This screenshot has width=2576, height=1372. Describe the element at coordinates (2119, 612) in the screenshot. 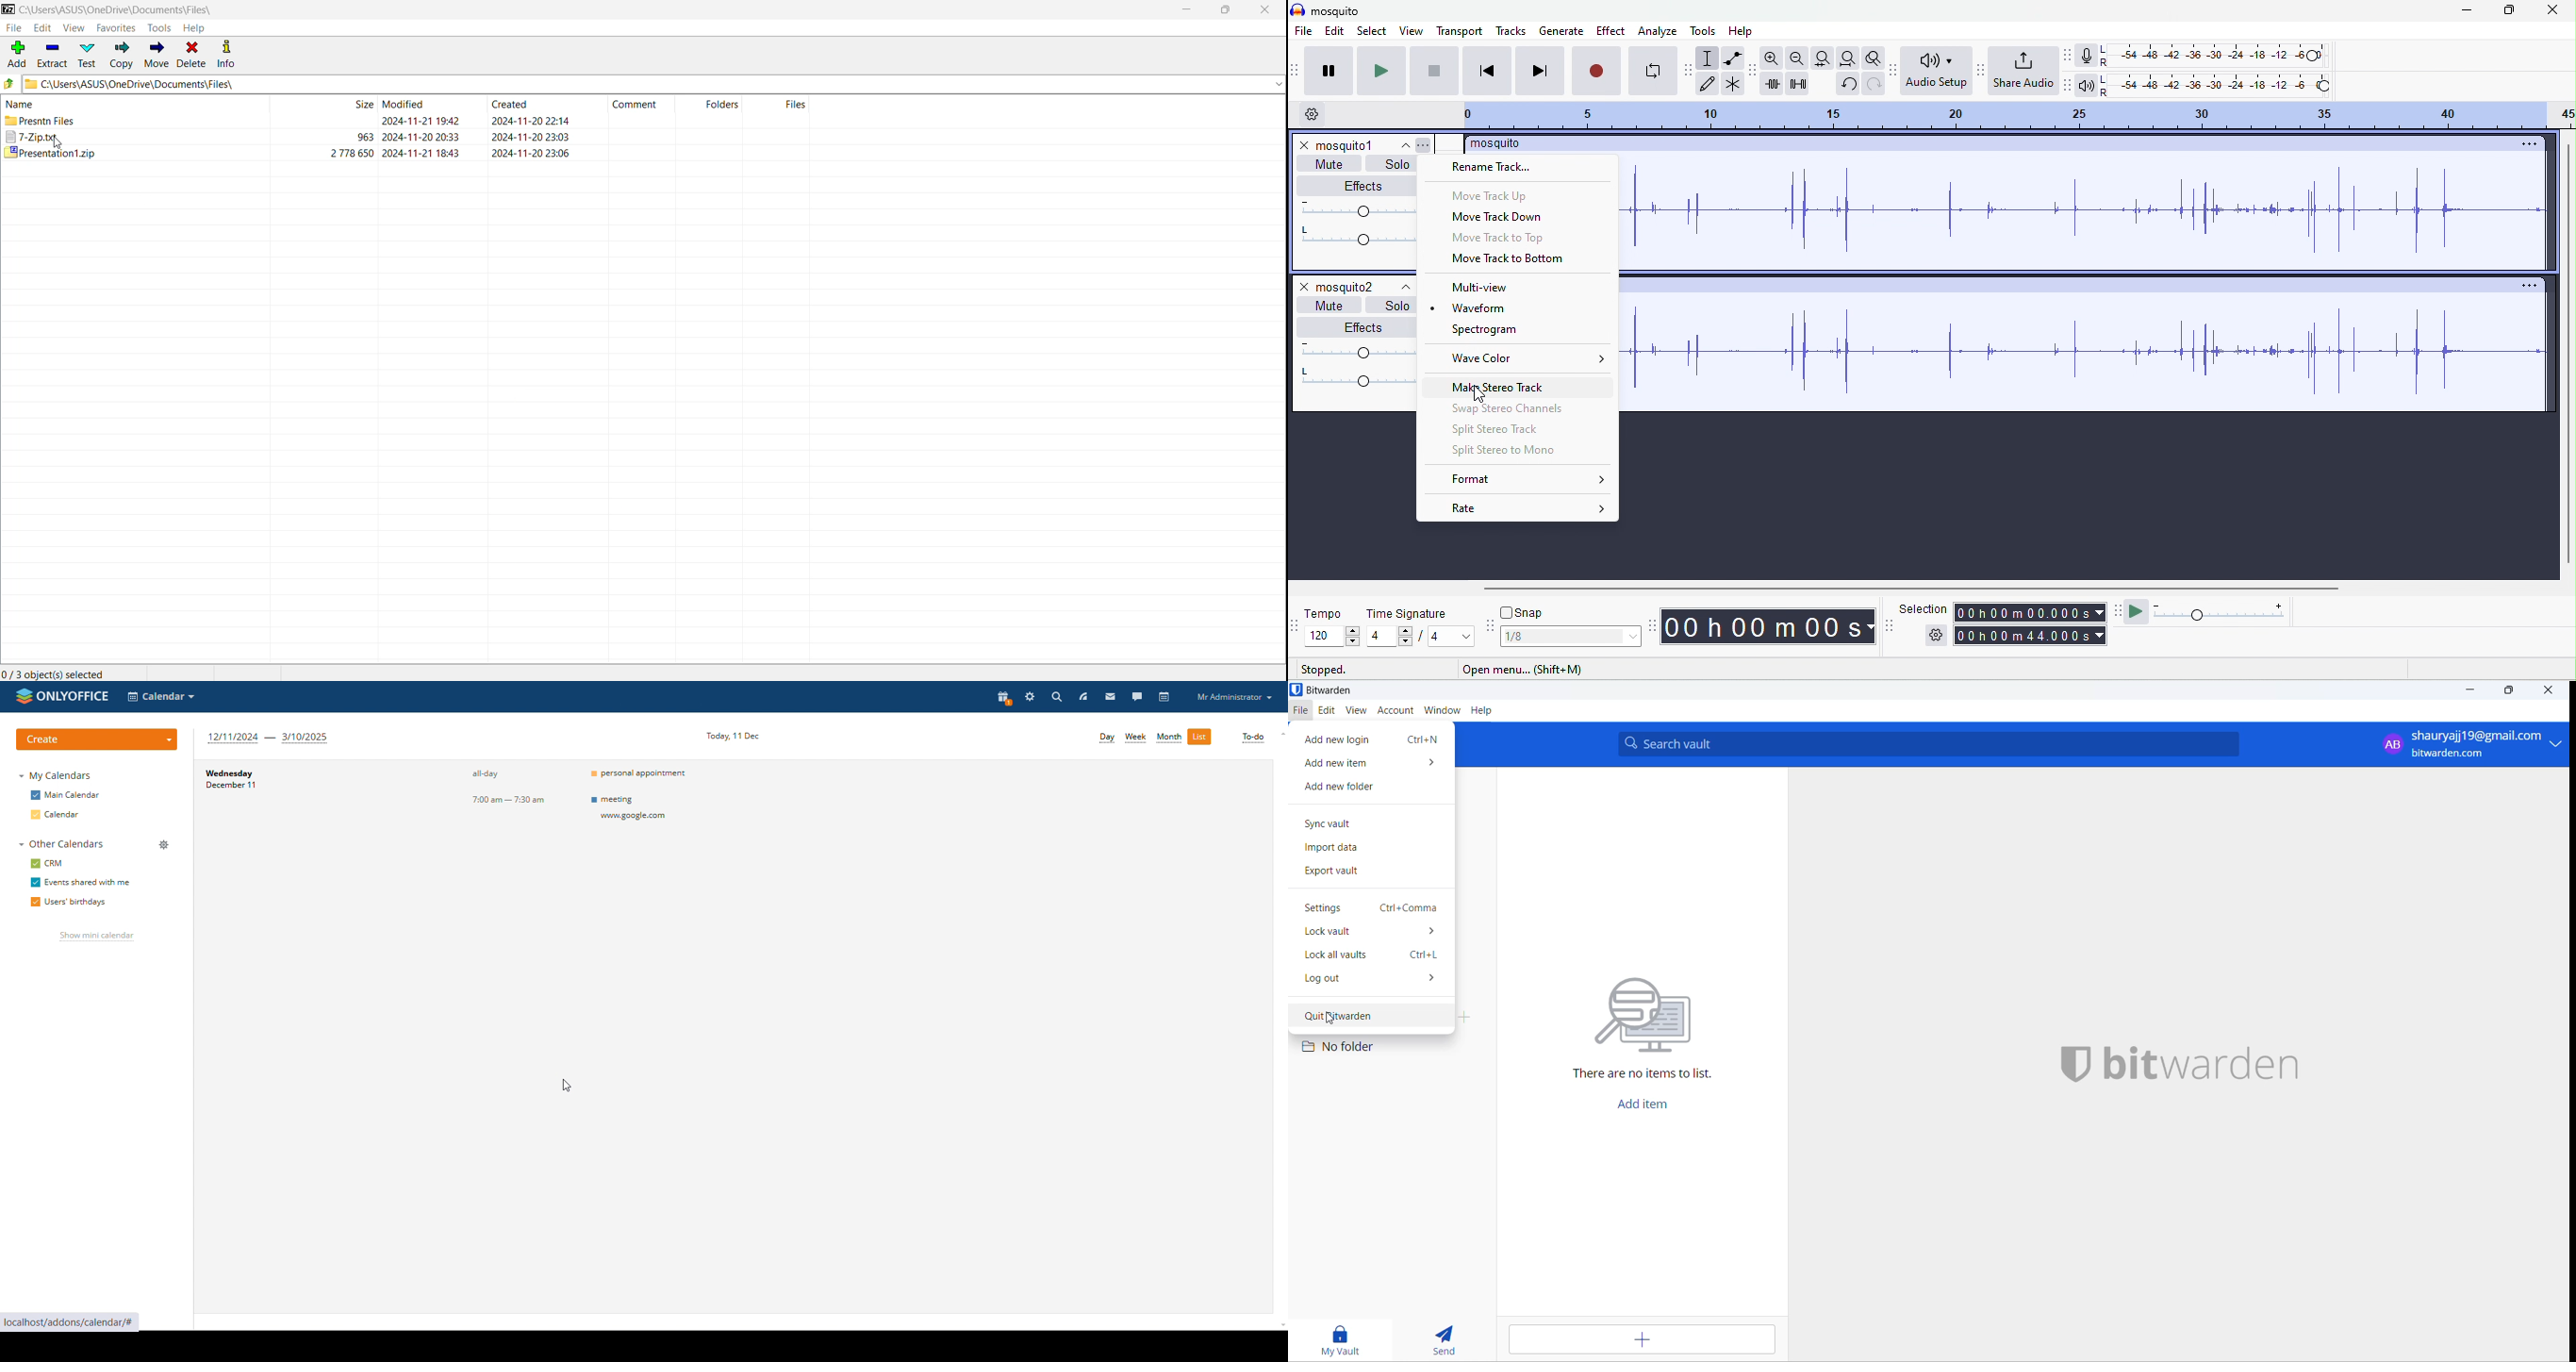

I see `play at speed tool bar` at that location.